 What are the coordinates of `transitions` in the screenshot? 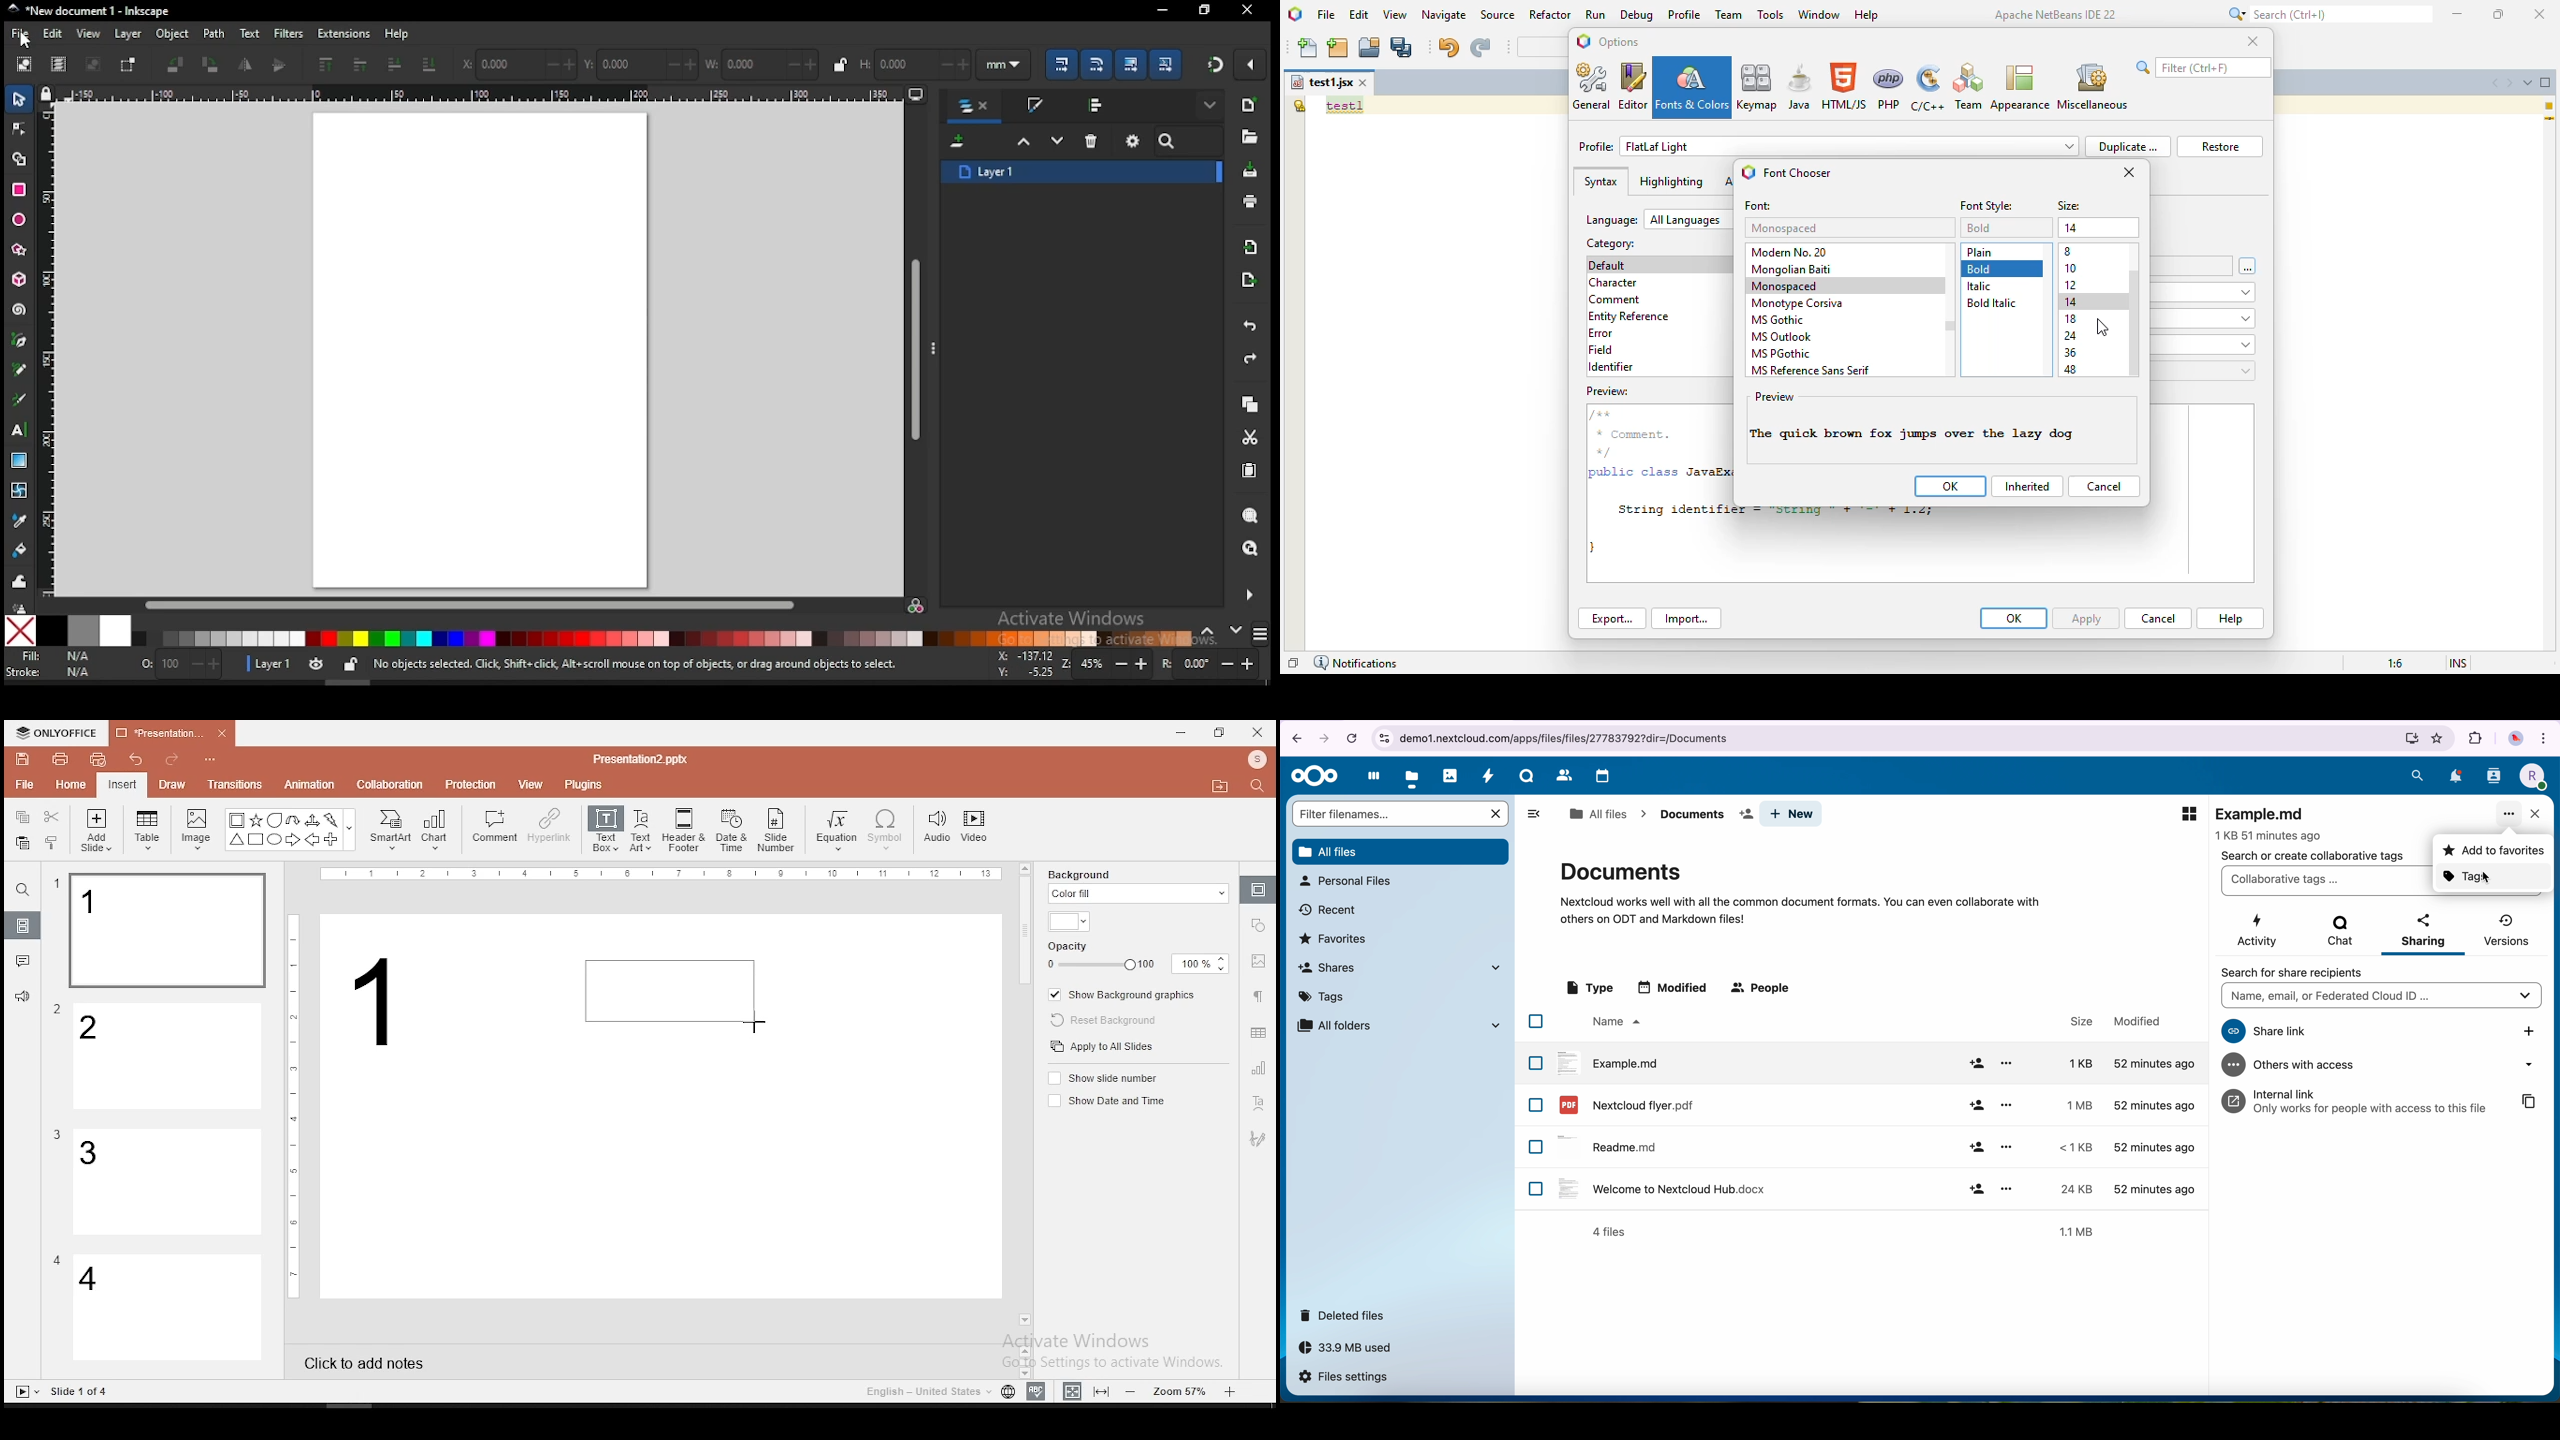 It's located at (234, 784).